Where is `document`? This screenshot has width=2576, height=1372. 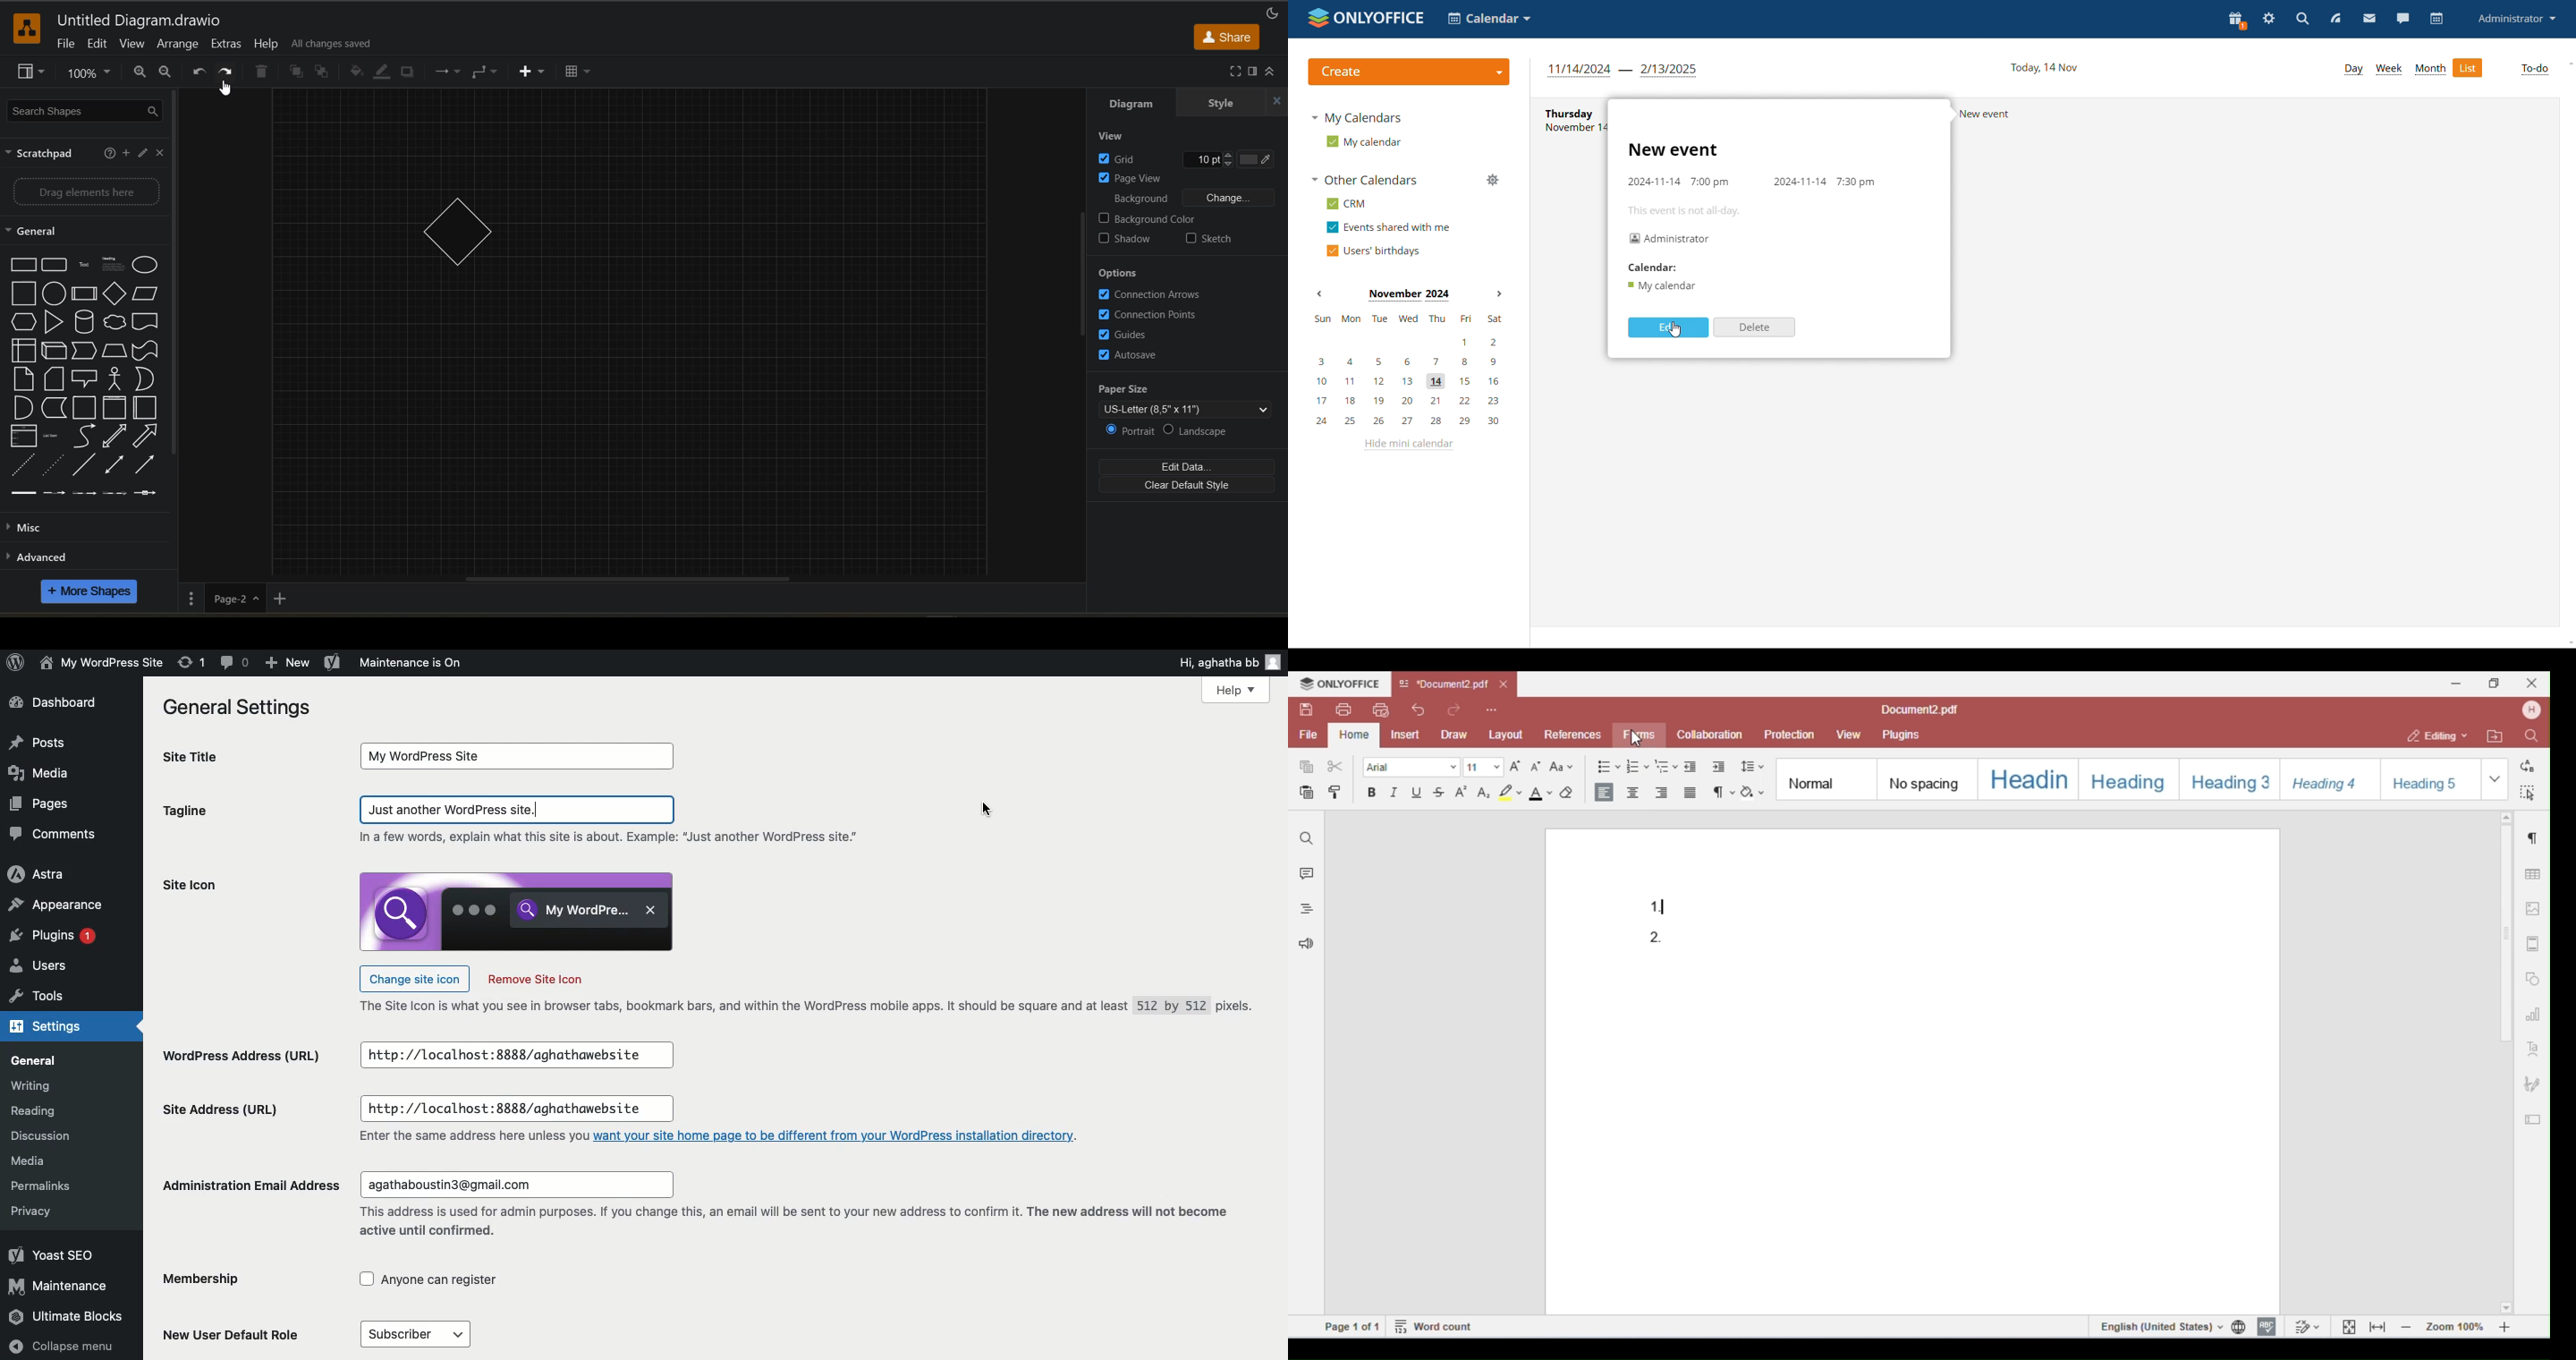
document is located at coordinates (146, 321).